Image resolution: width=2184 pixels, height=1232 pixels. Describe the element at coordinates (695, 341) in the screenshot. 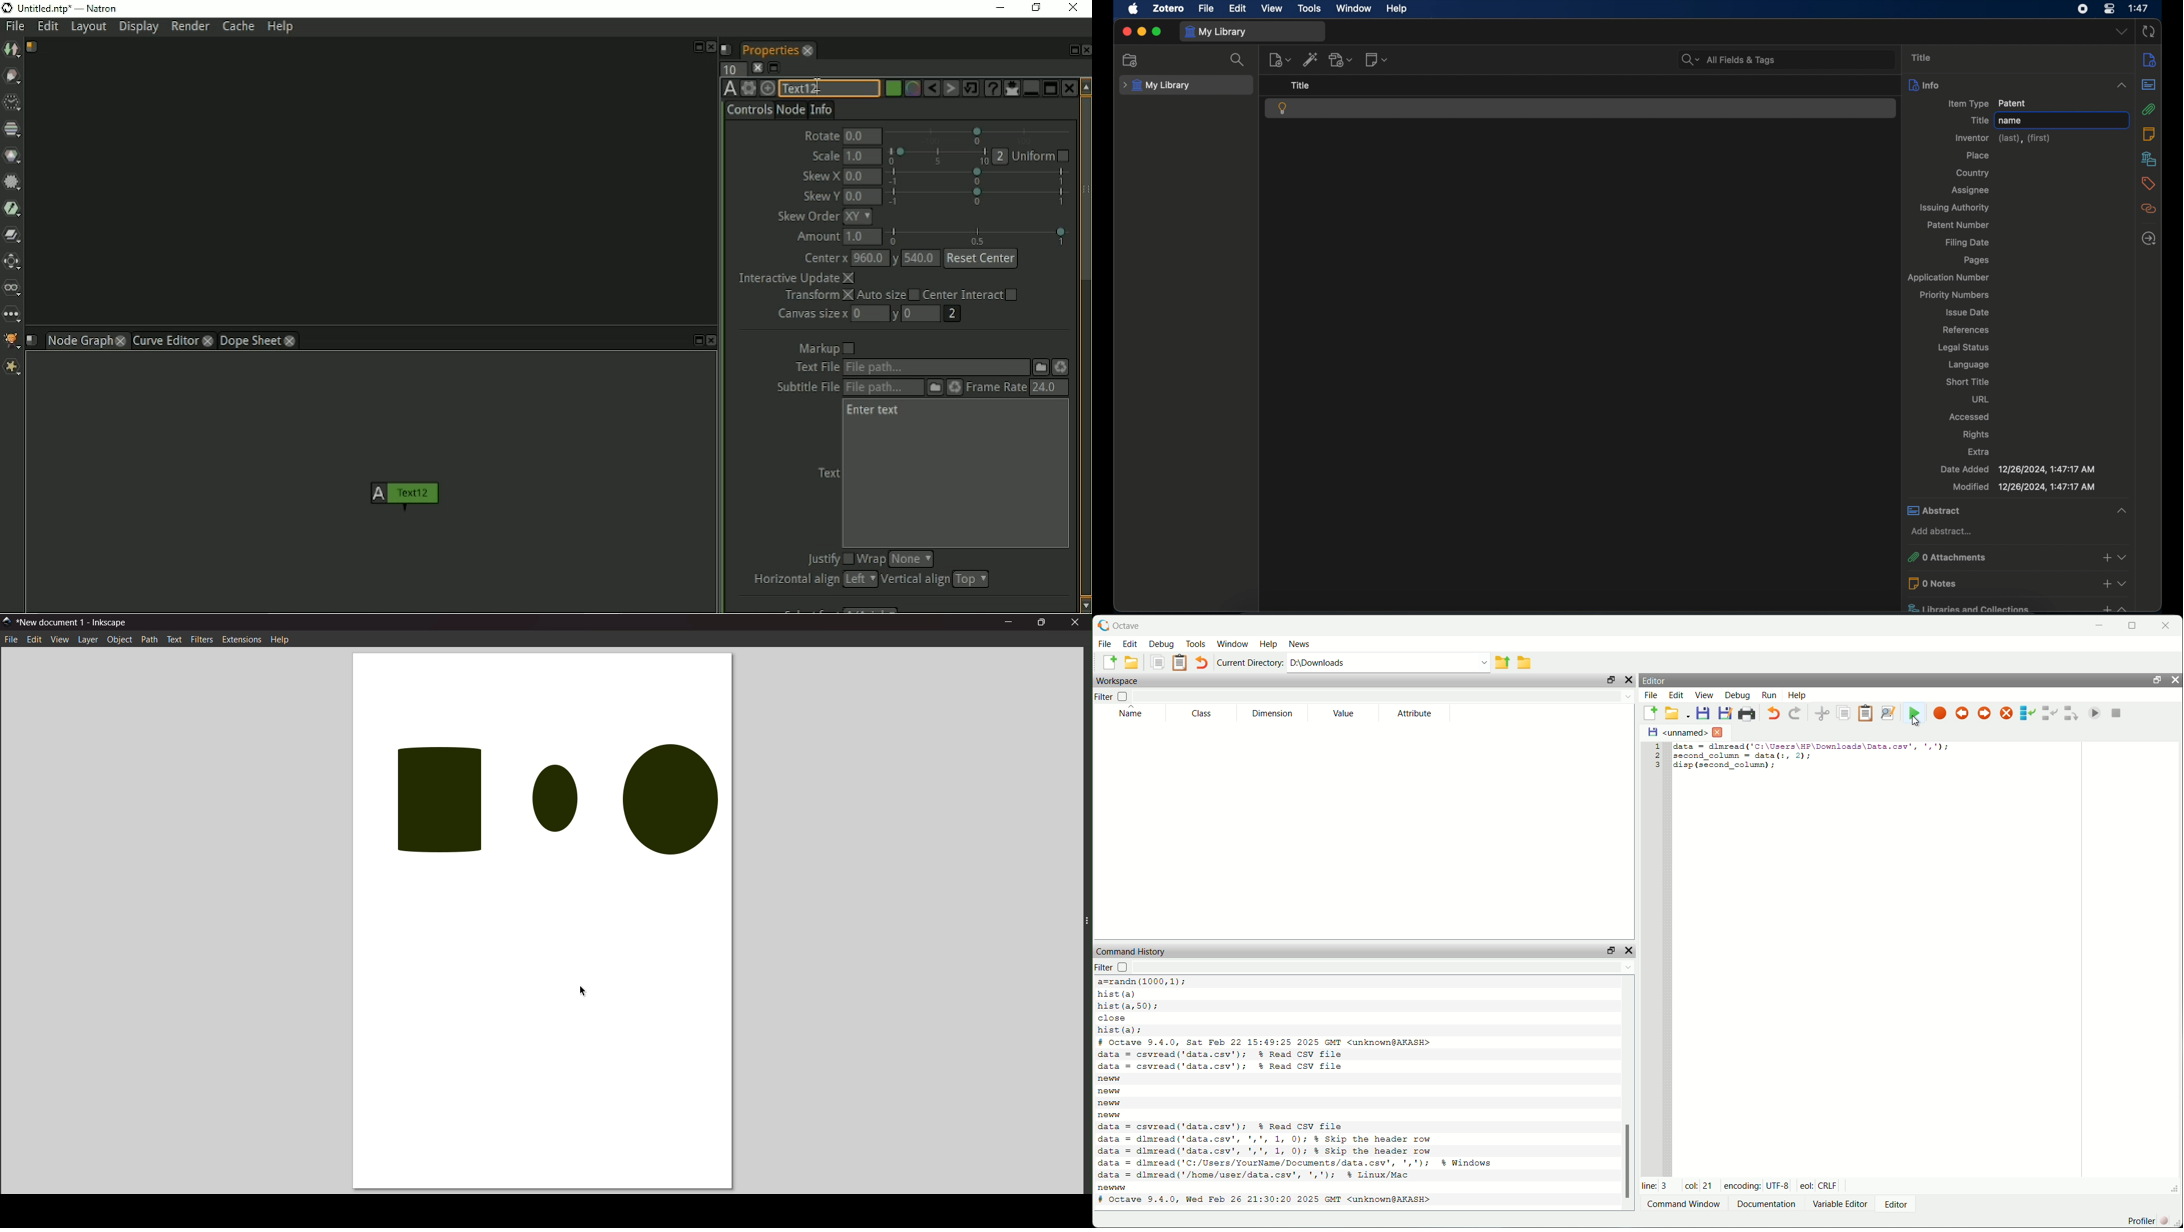

I see `Float pane` at that location.